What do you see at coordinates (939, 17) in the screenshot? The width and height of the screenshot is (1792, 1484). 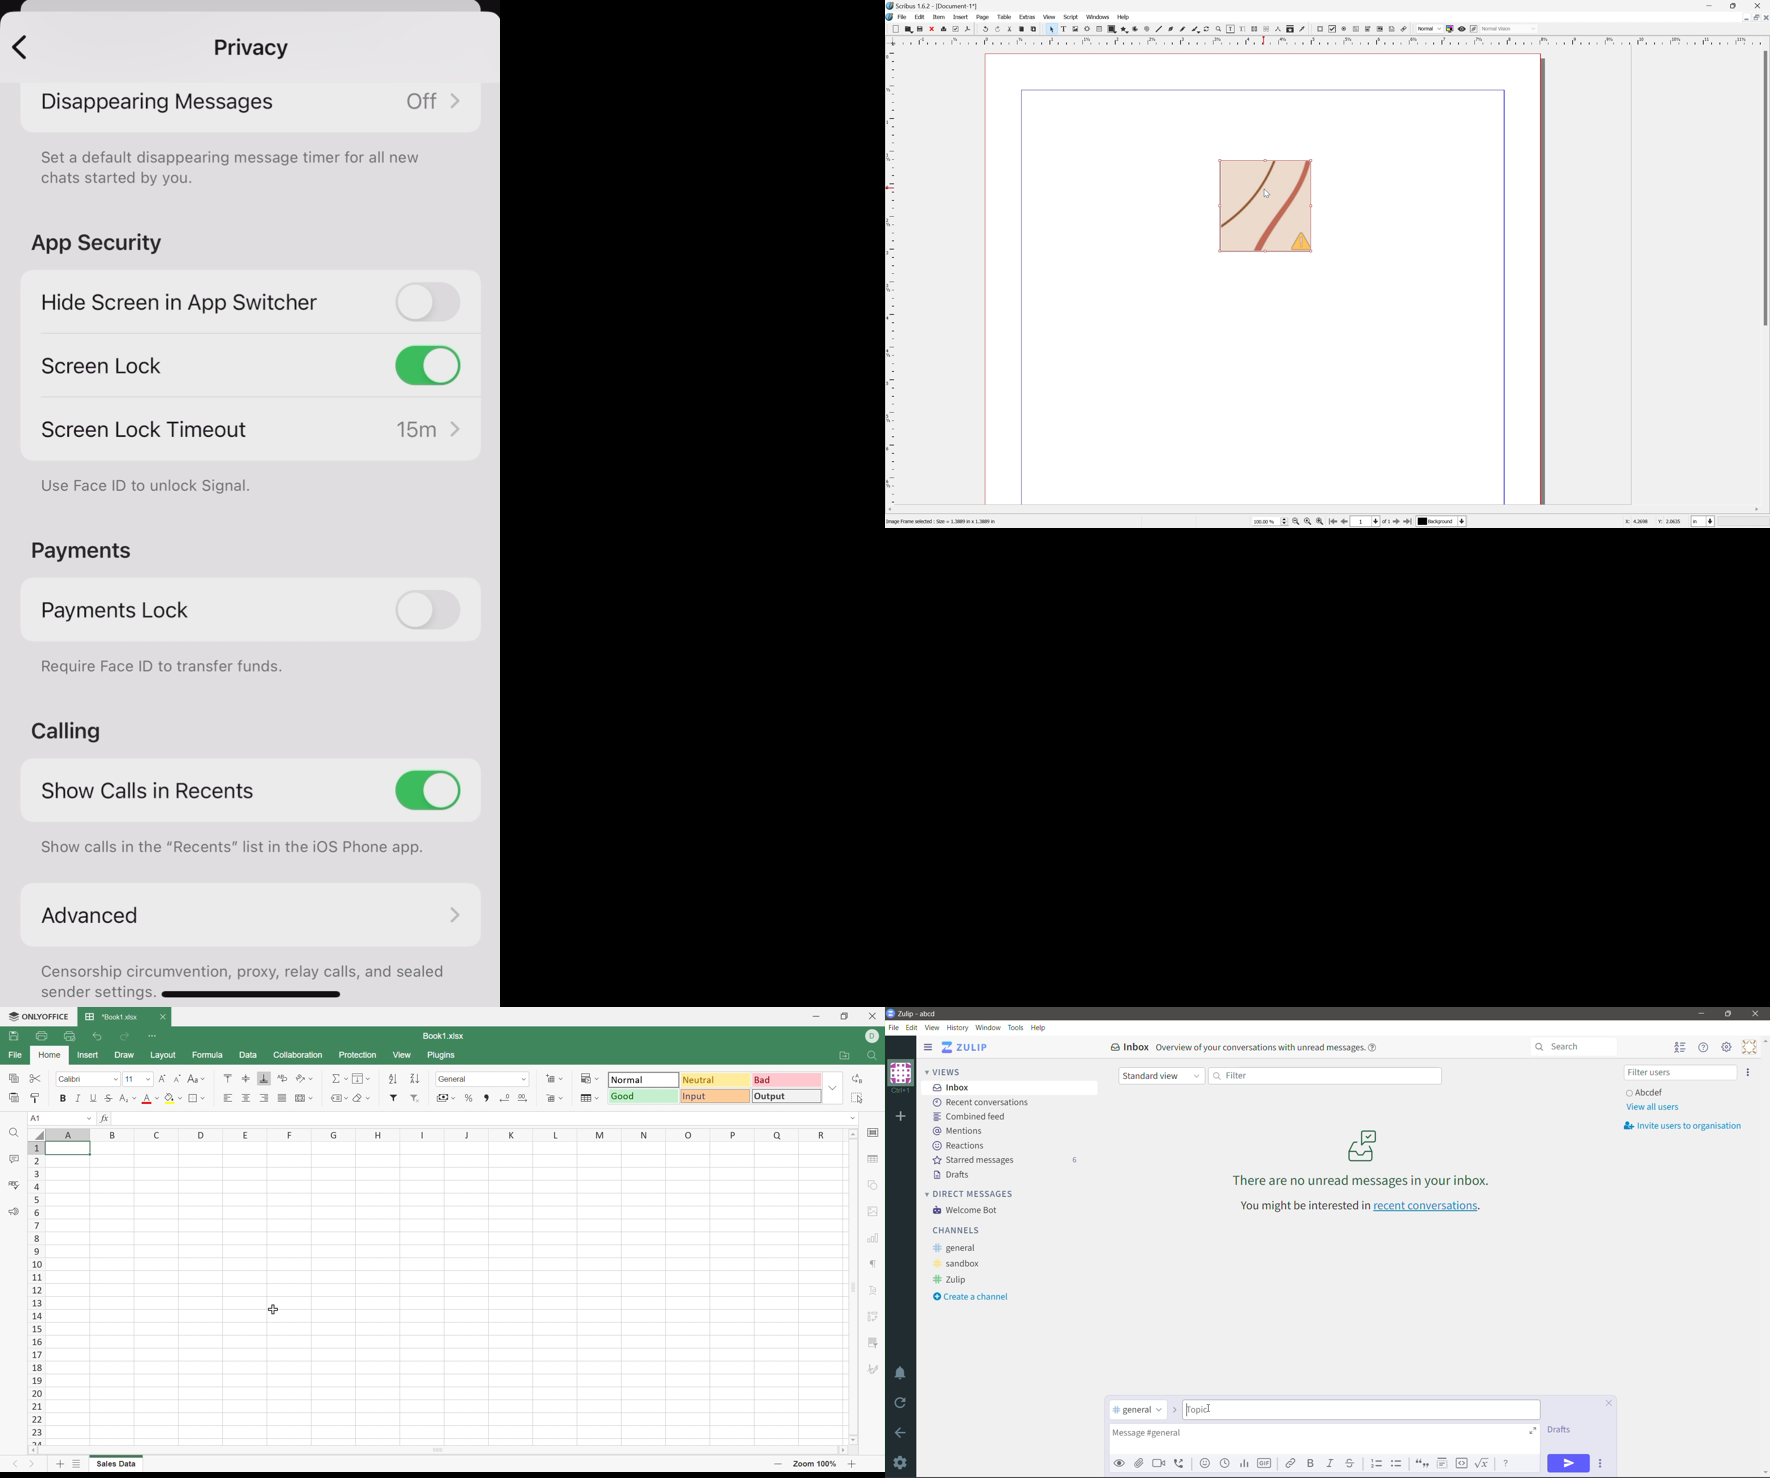 I see `Item` at bounding box center [939, 17].